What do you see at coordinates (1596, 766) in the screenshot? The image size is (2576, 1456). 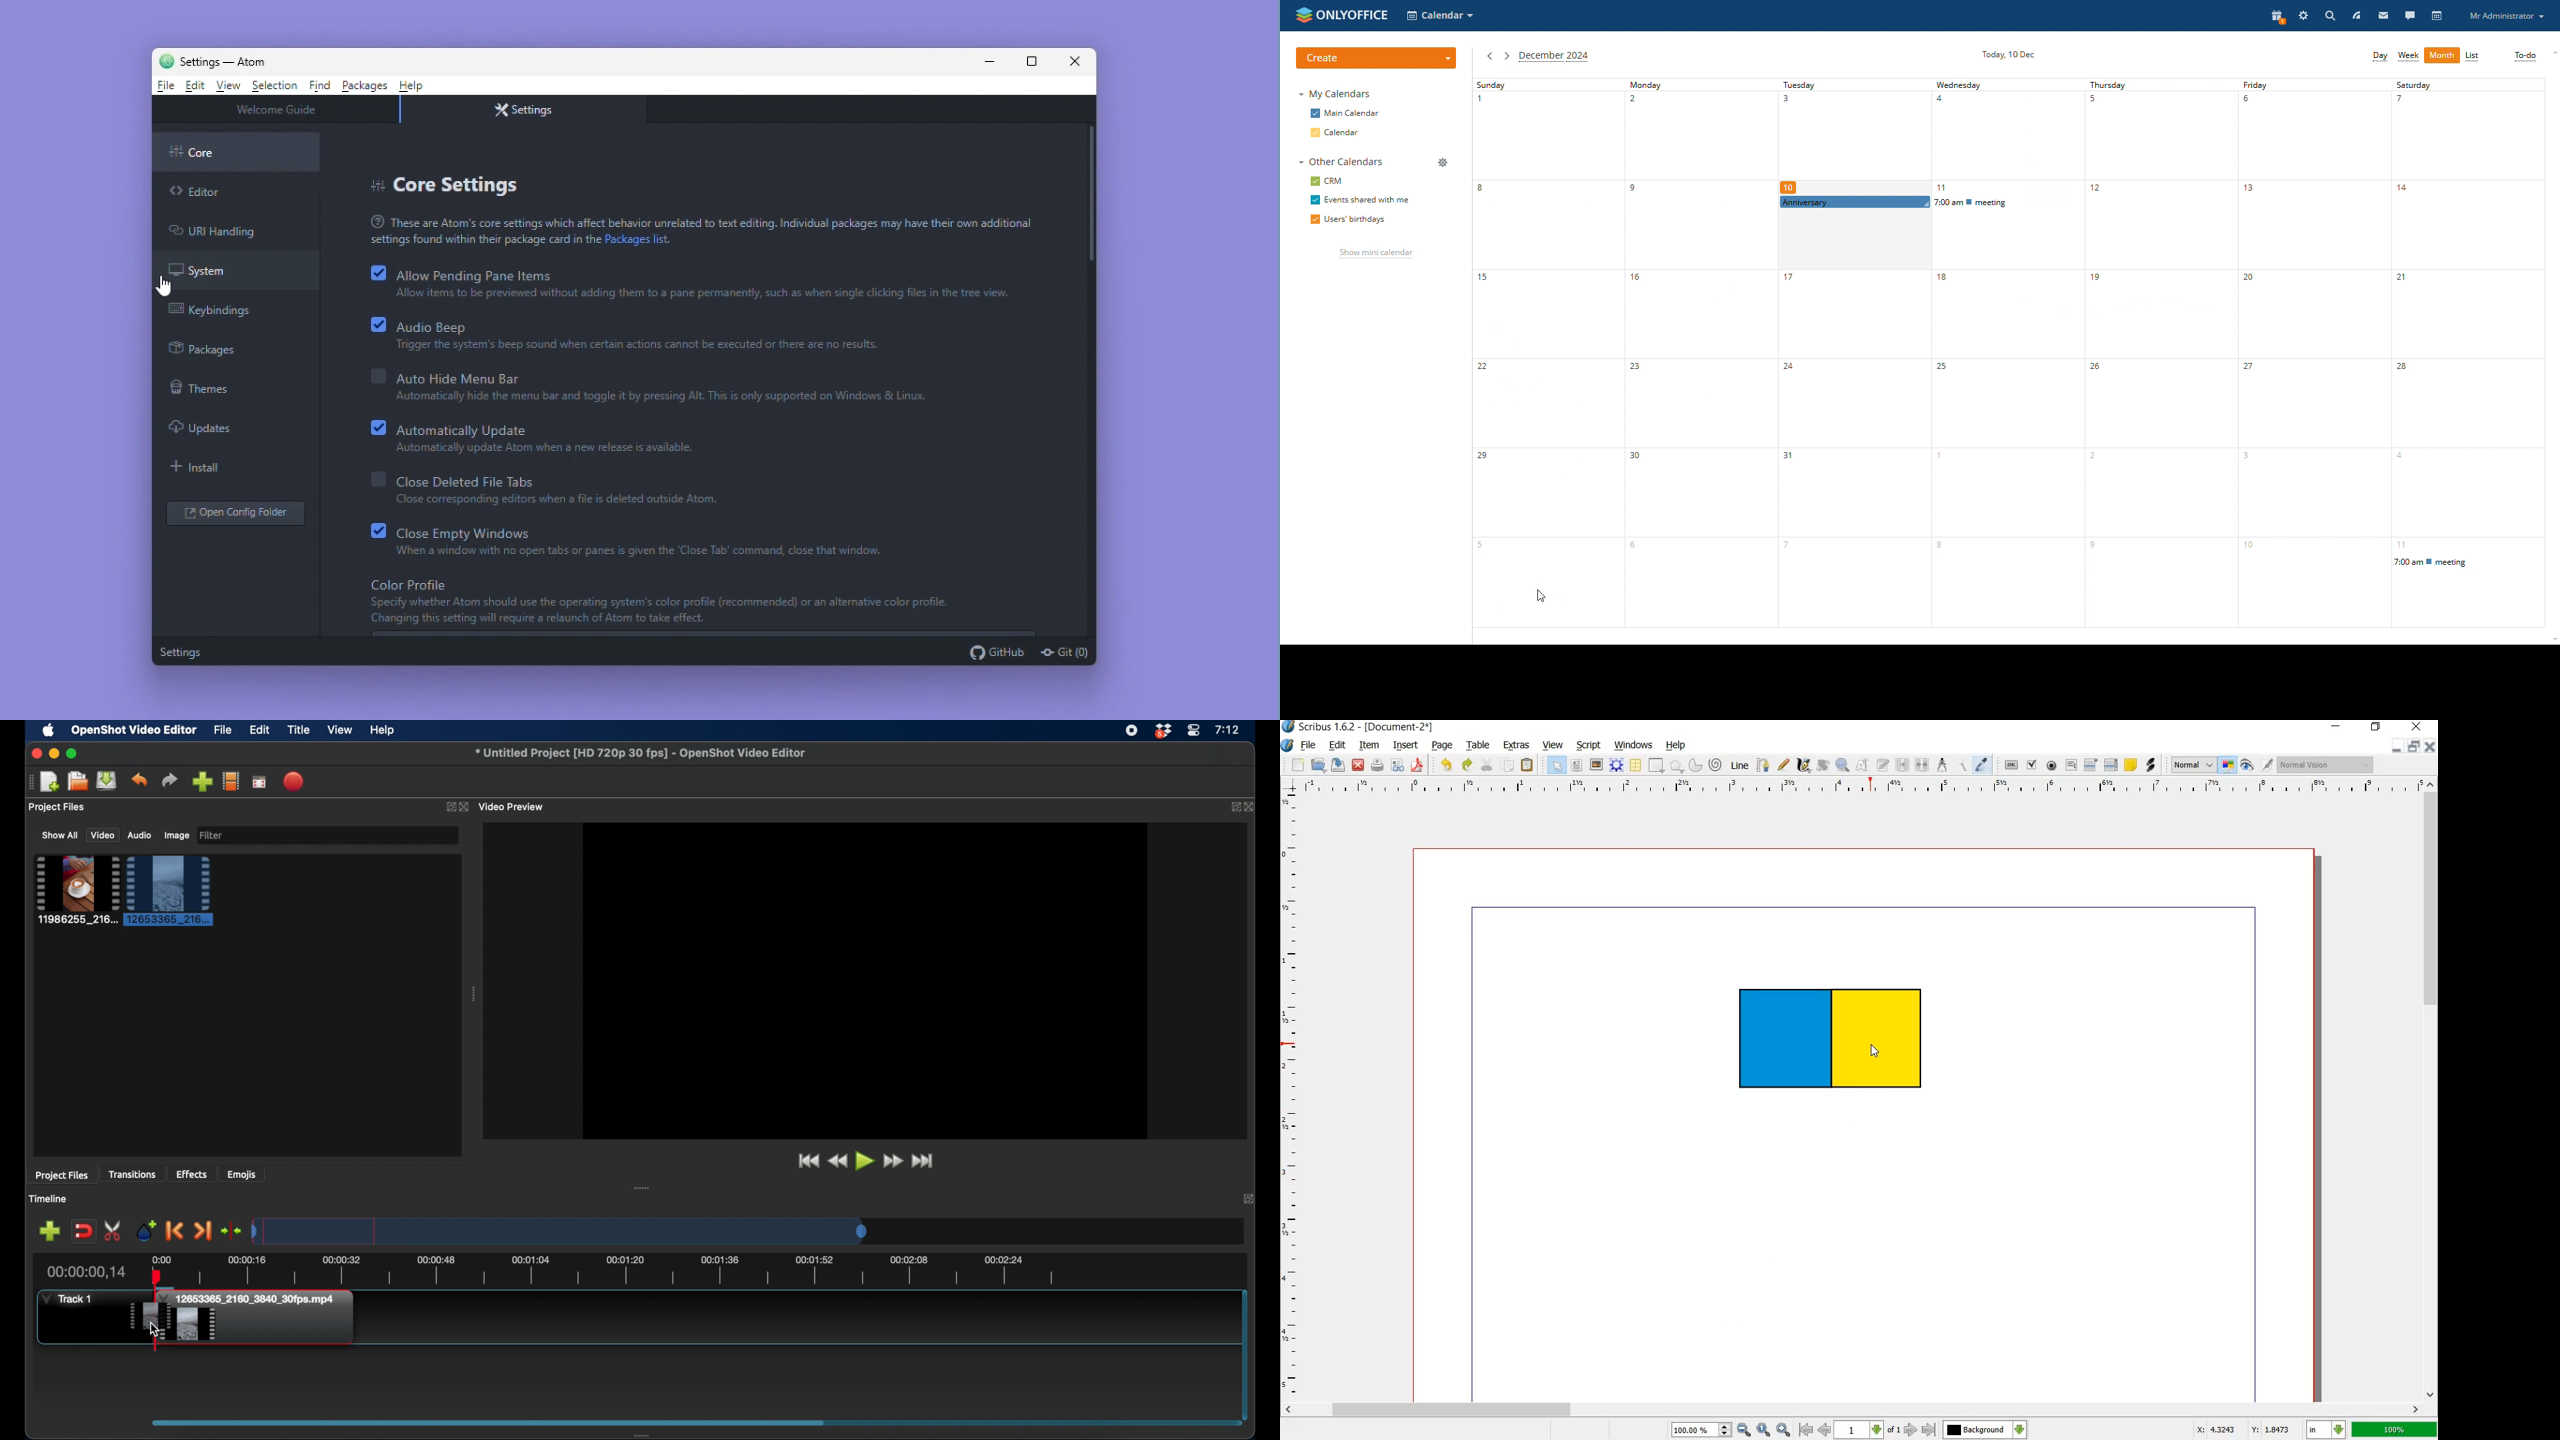 I see `image frame` at bounding box center [1596, 766].